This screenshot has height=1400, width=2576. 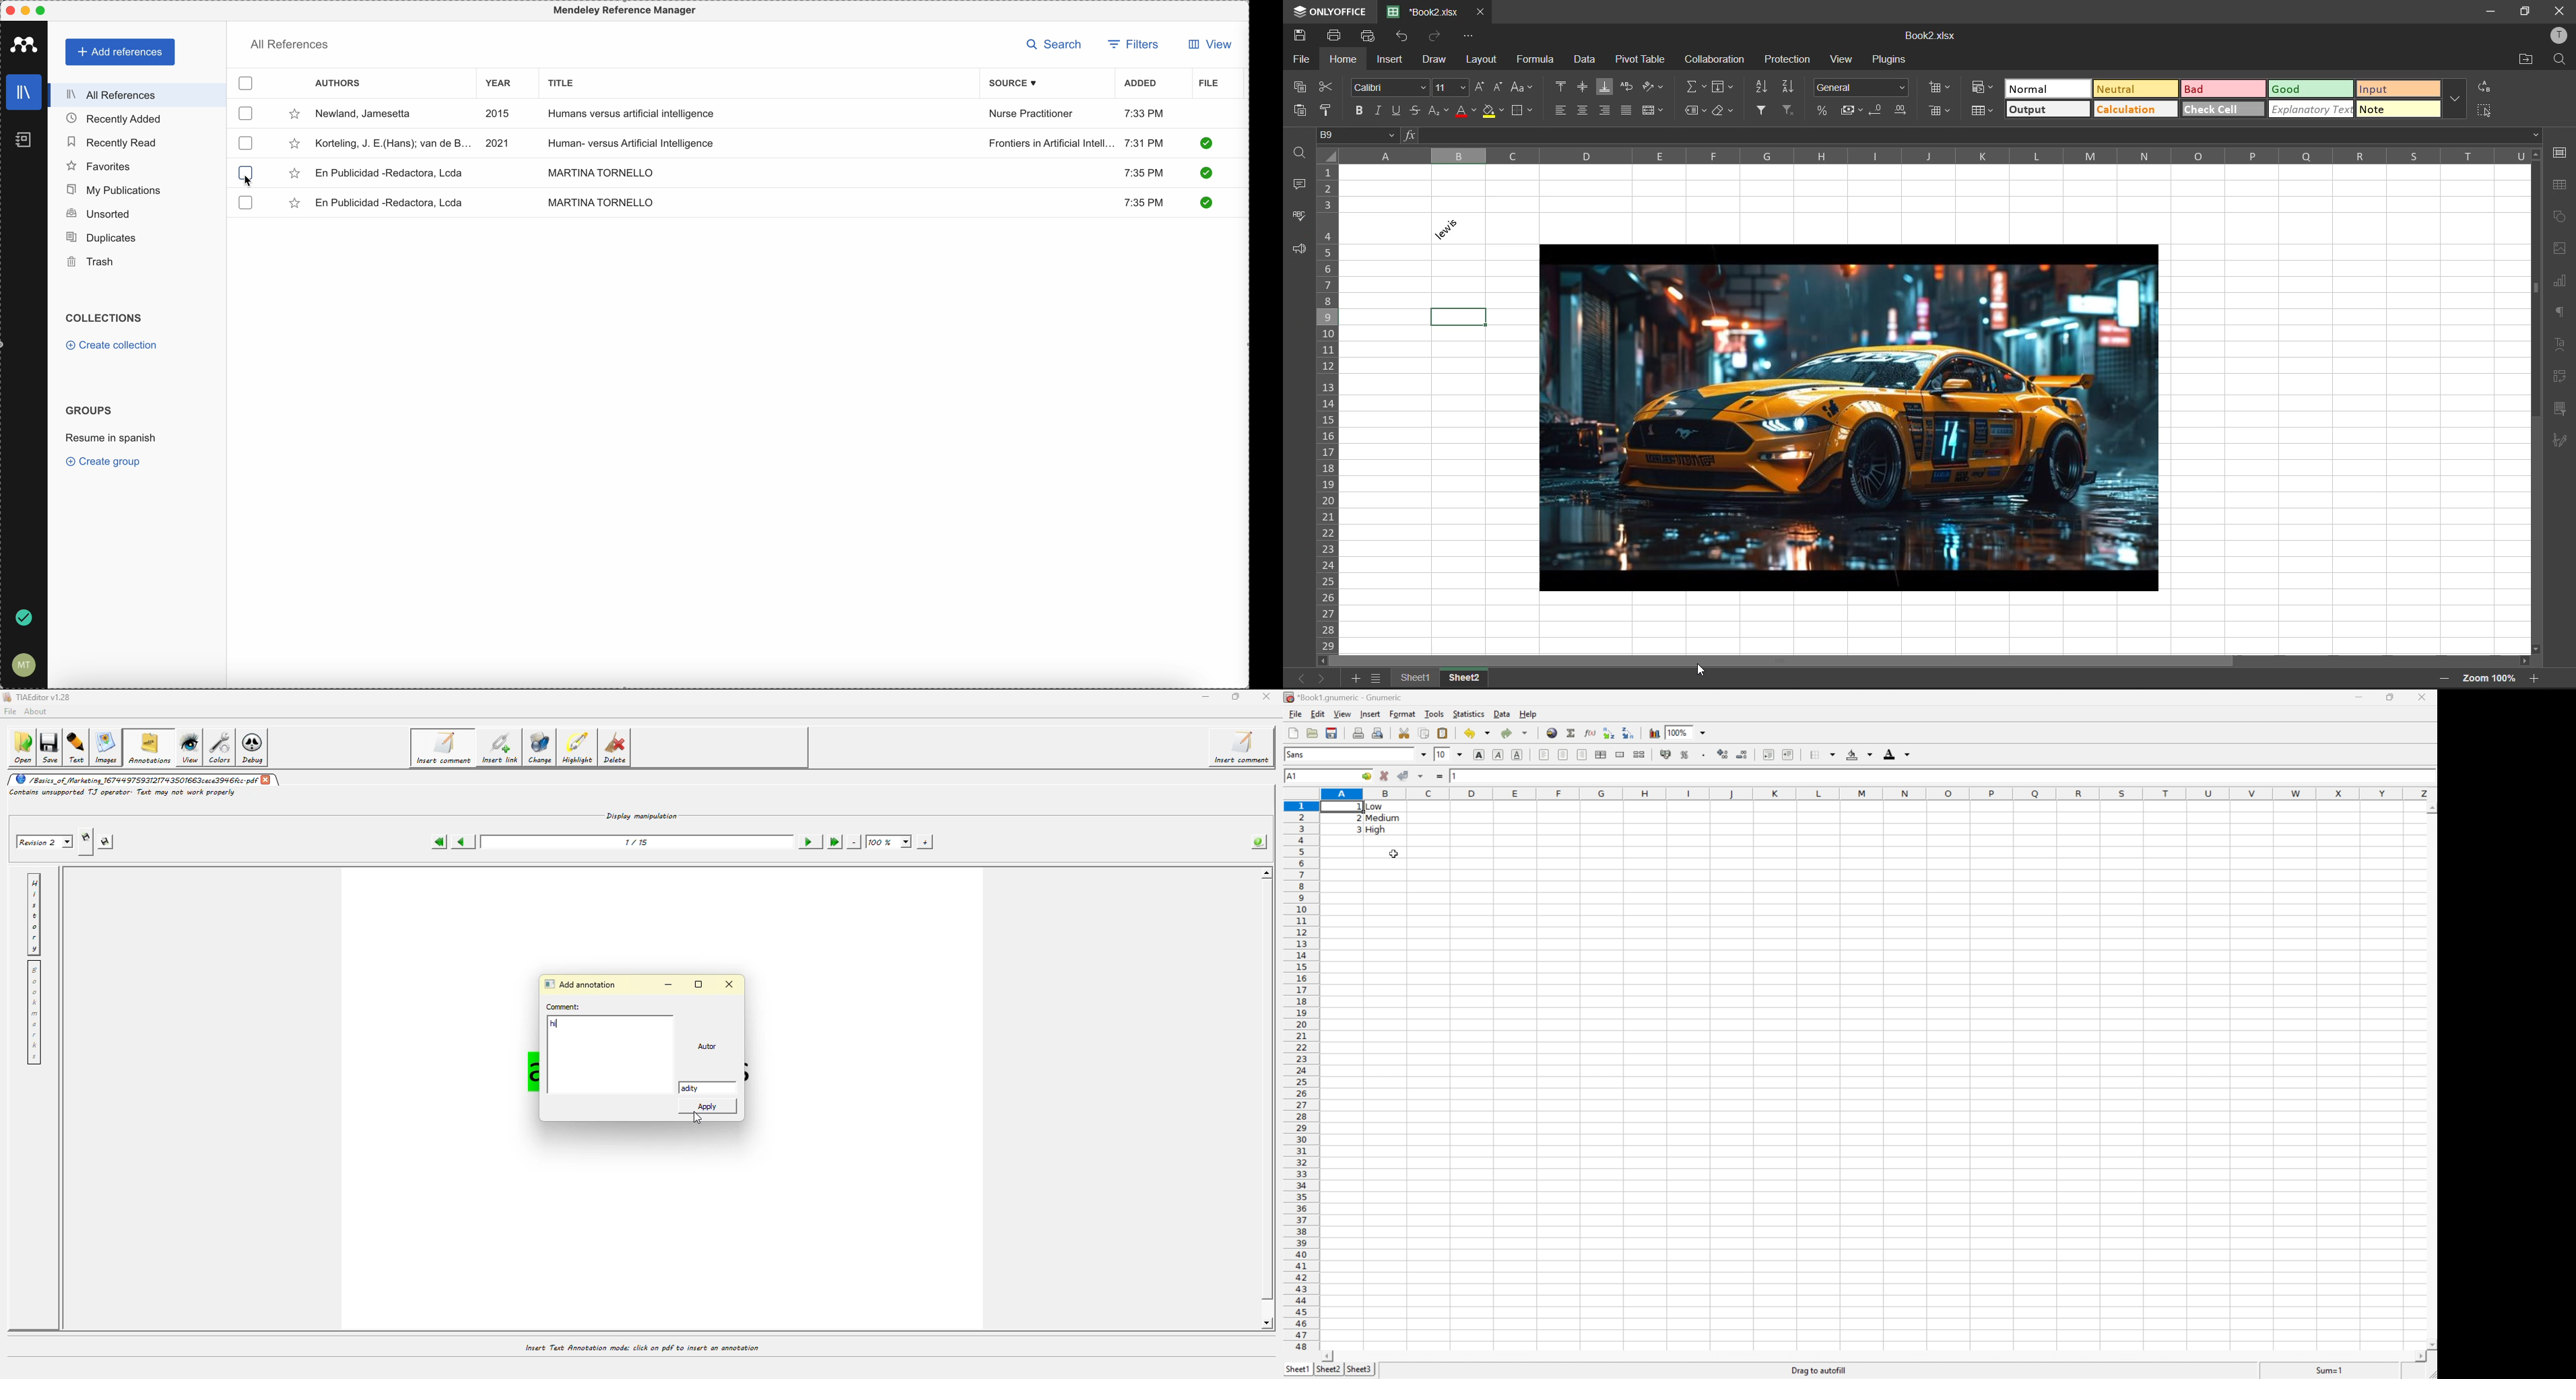 What do you see at coordinates (22, 619) in the screenshot?
I see `last sync` at bounding box center [22, 619].